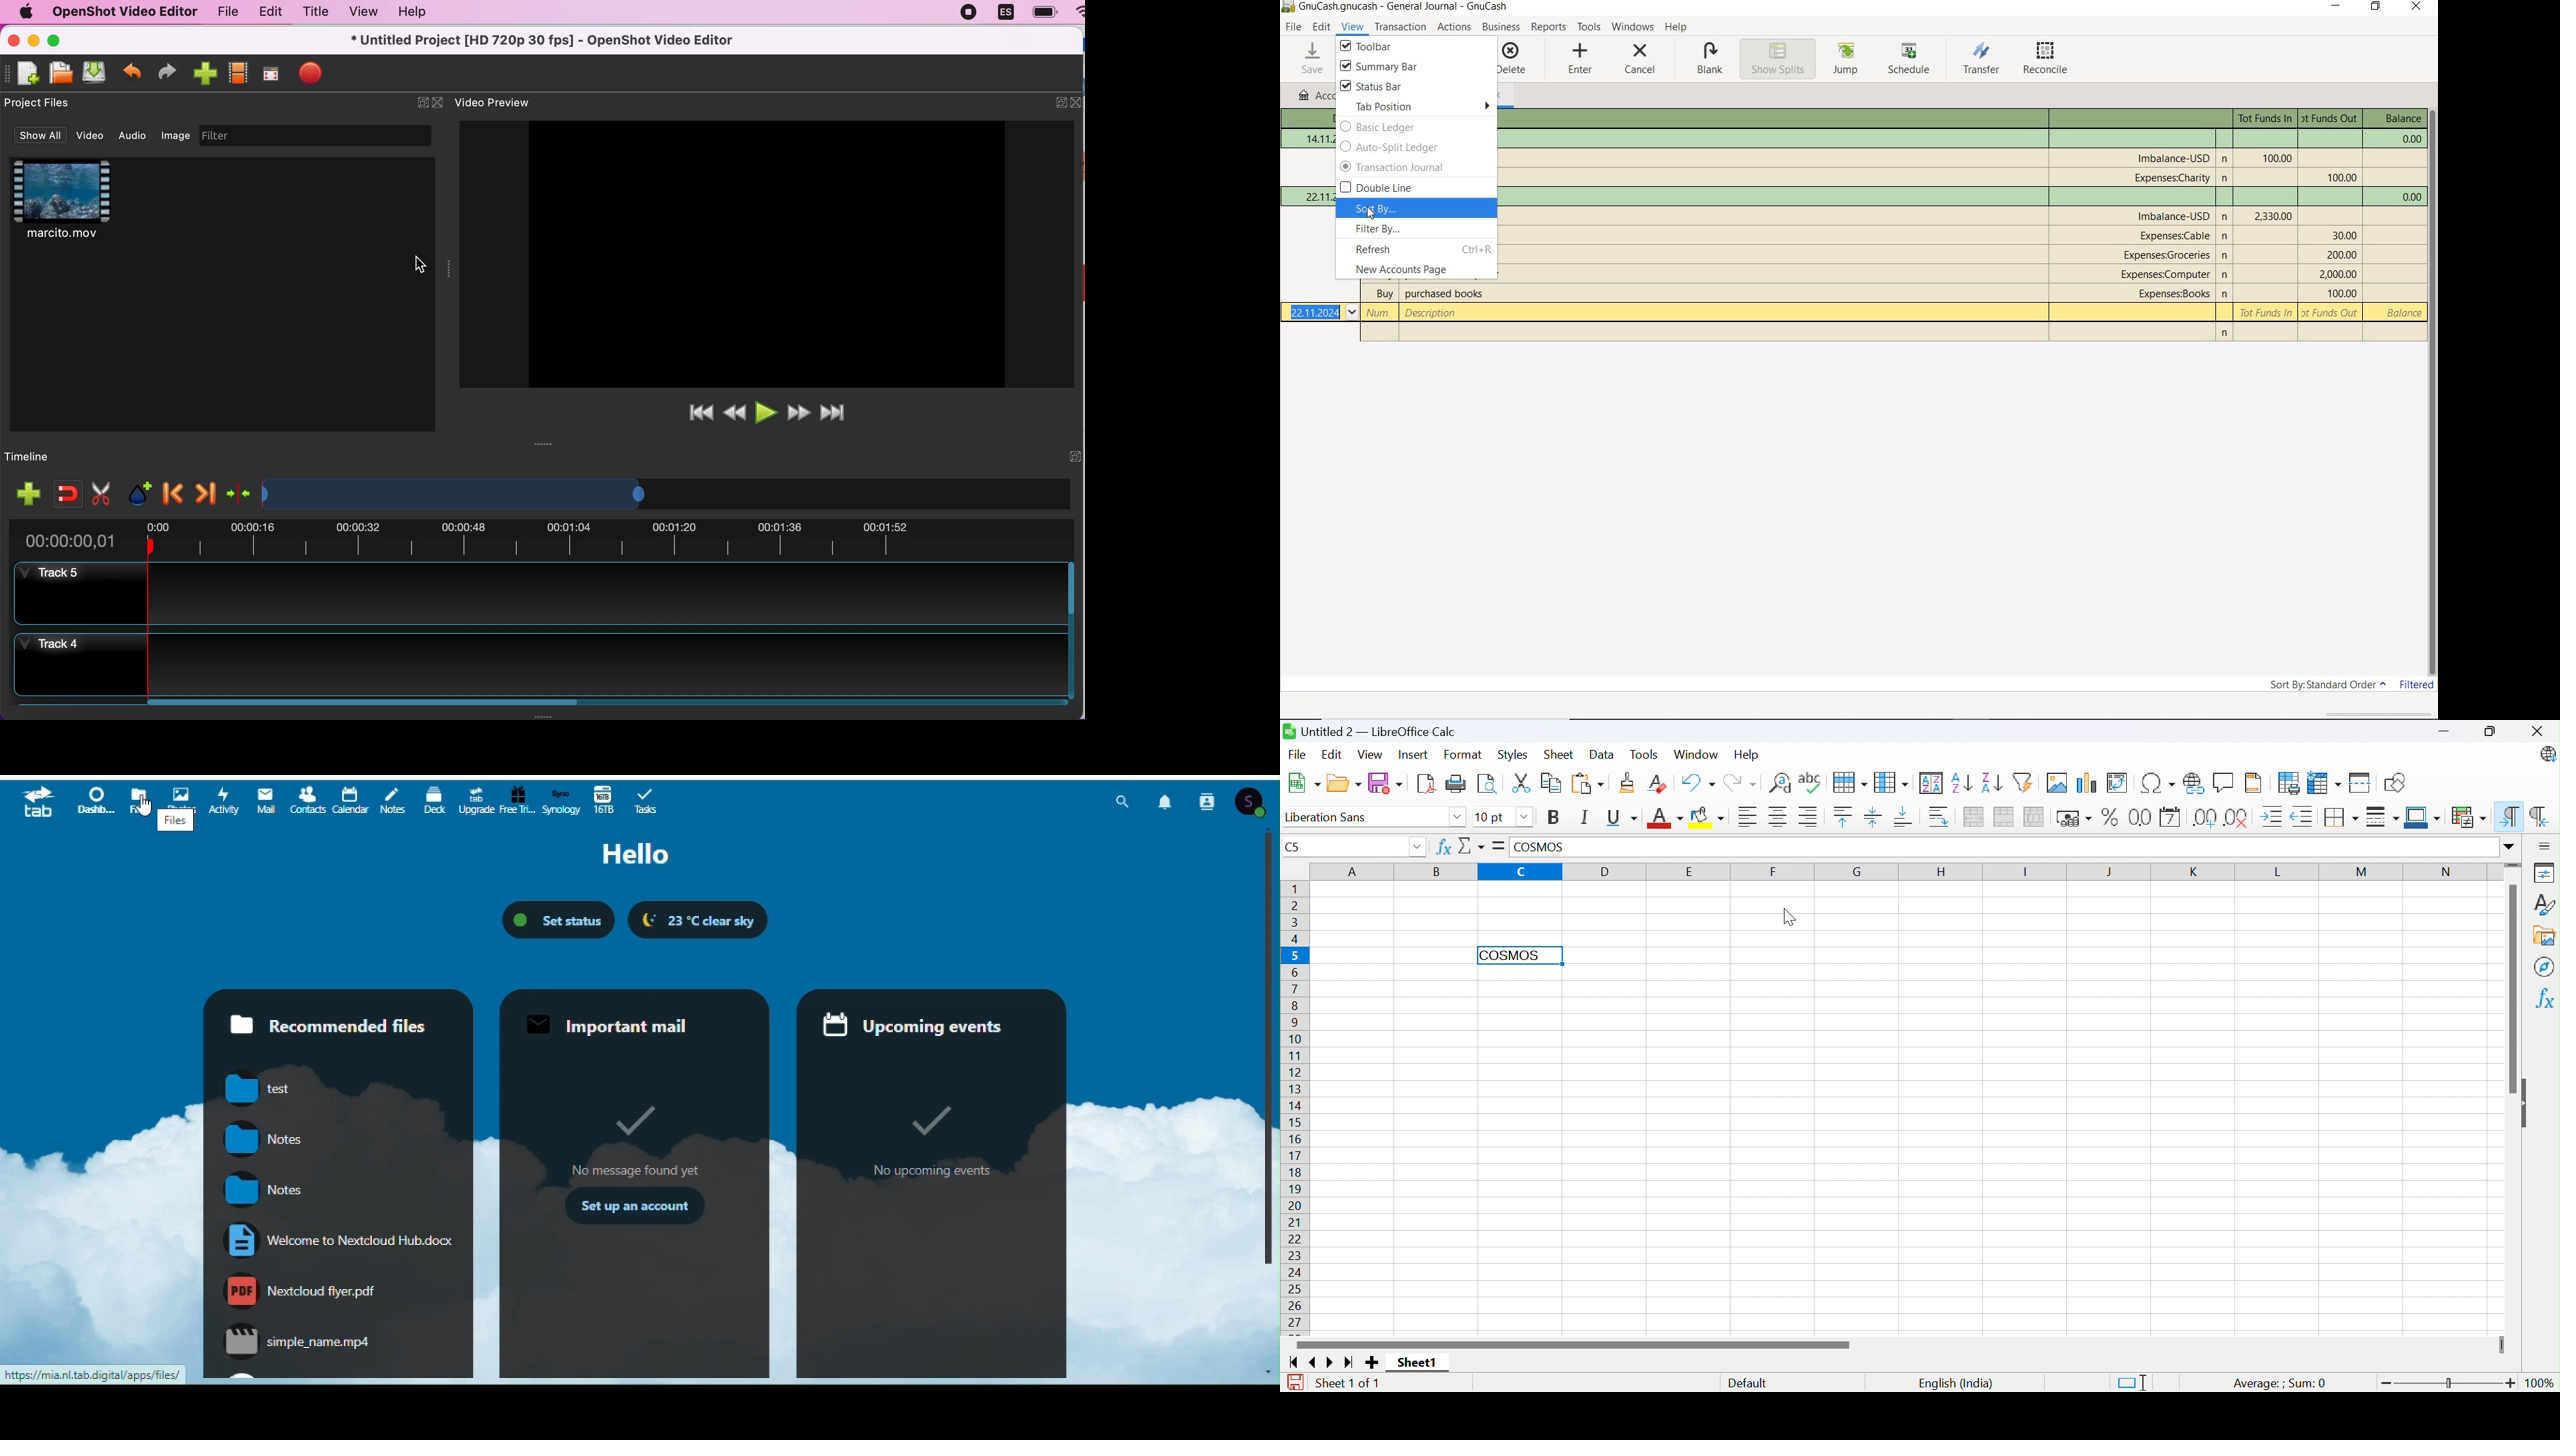 The height and width of the screenshot is (1456, 2576). Describe the element at coordinates (2545, 904) in the screenshot. I see `Styles` at that location.